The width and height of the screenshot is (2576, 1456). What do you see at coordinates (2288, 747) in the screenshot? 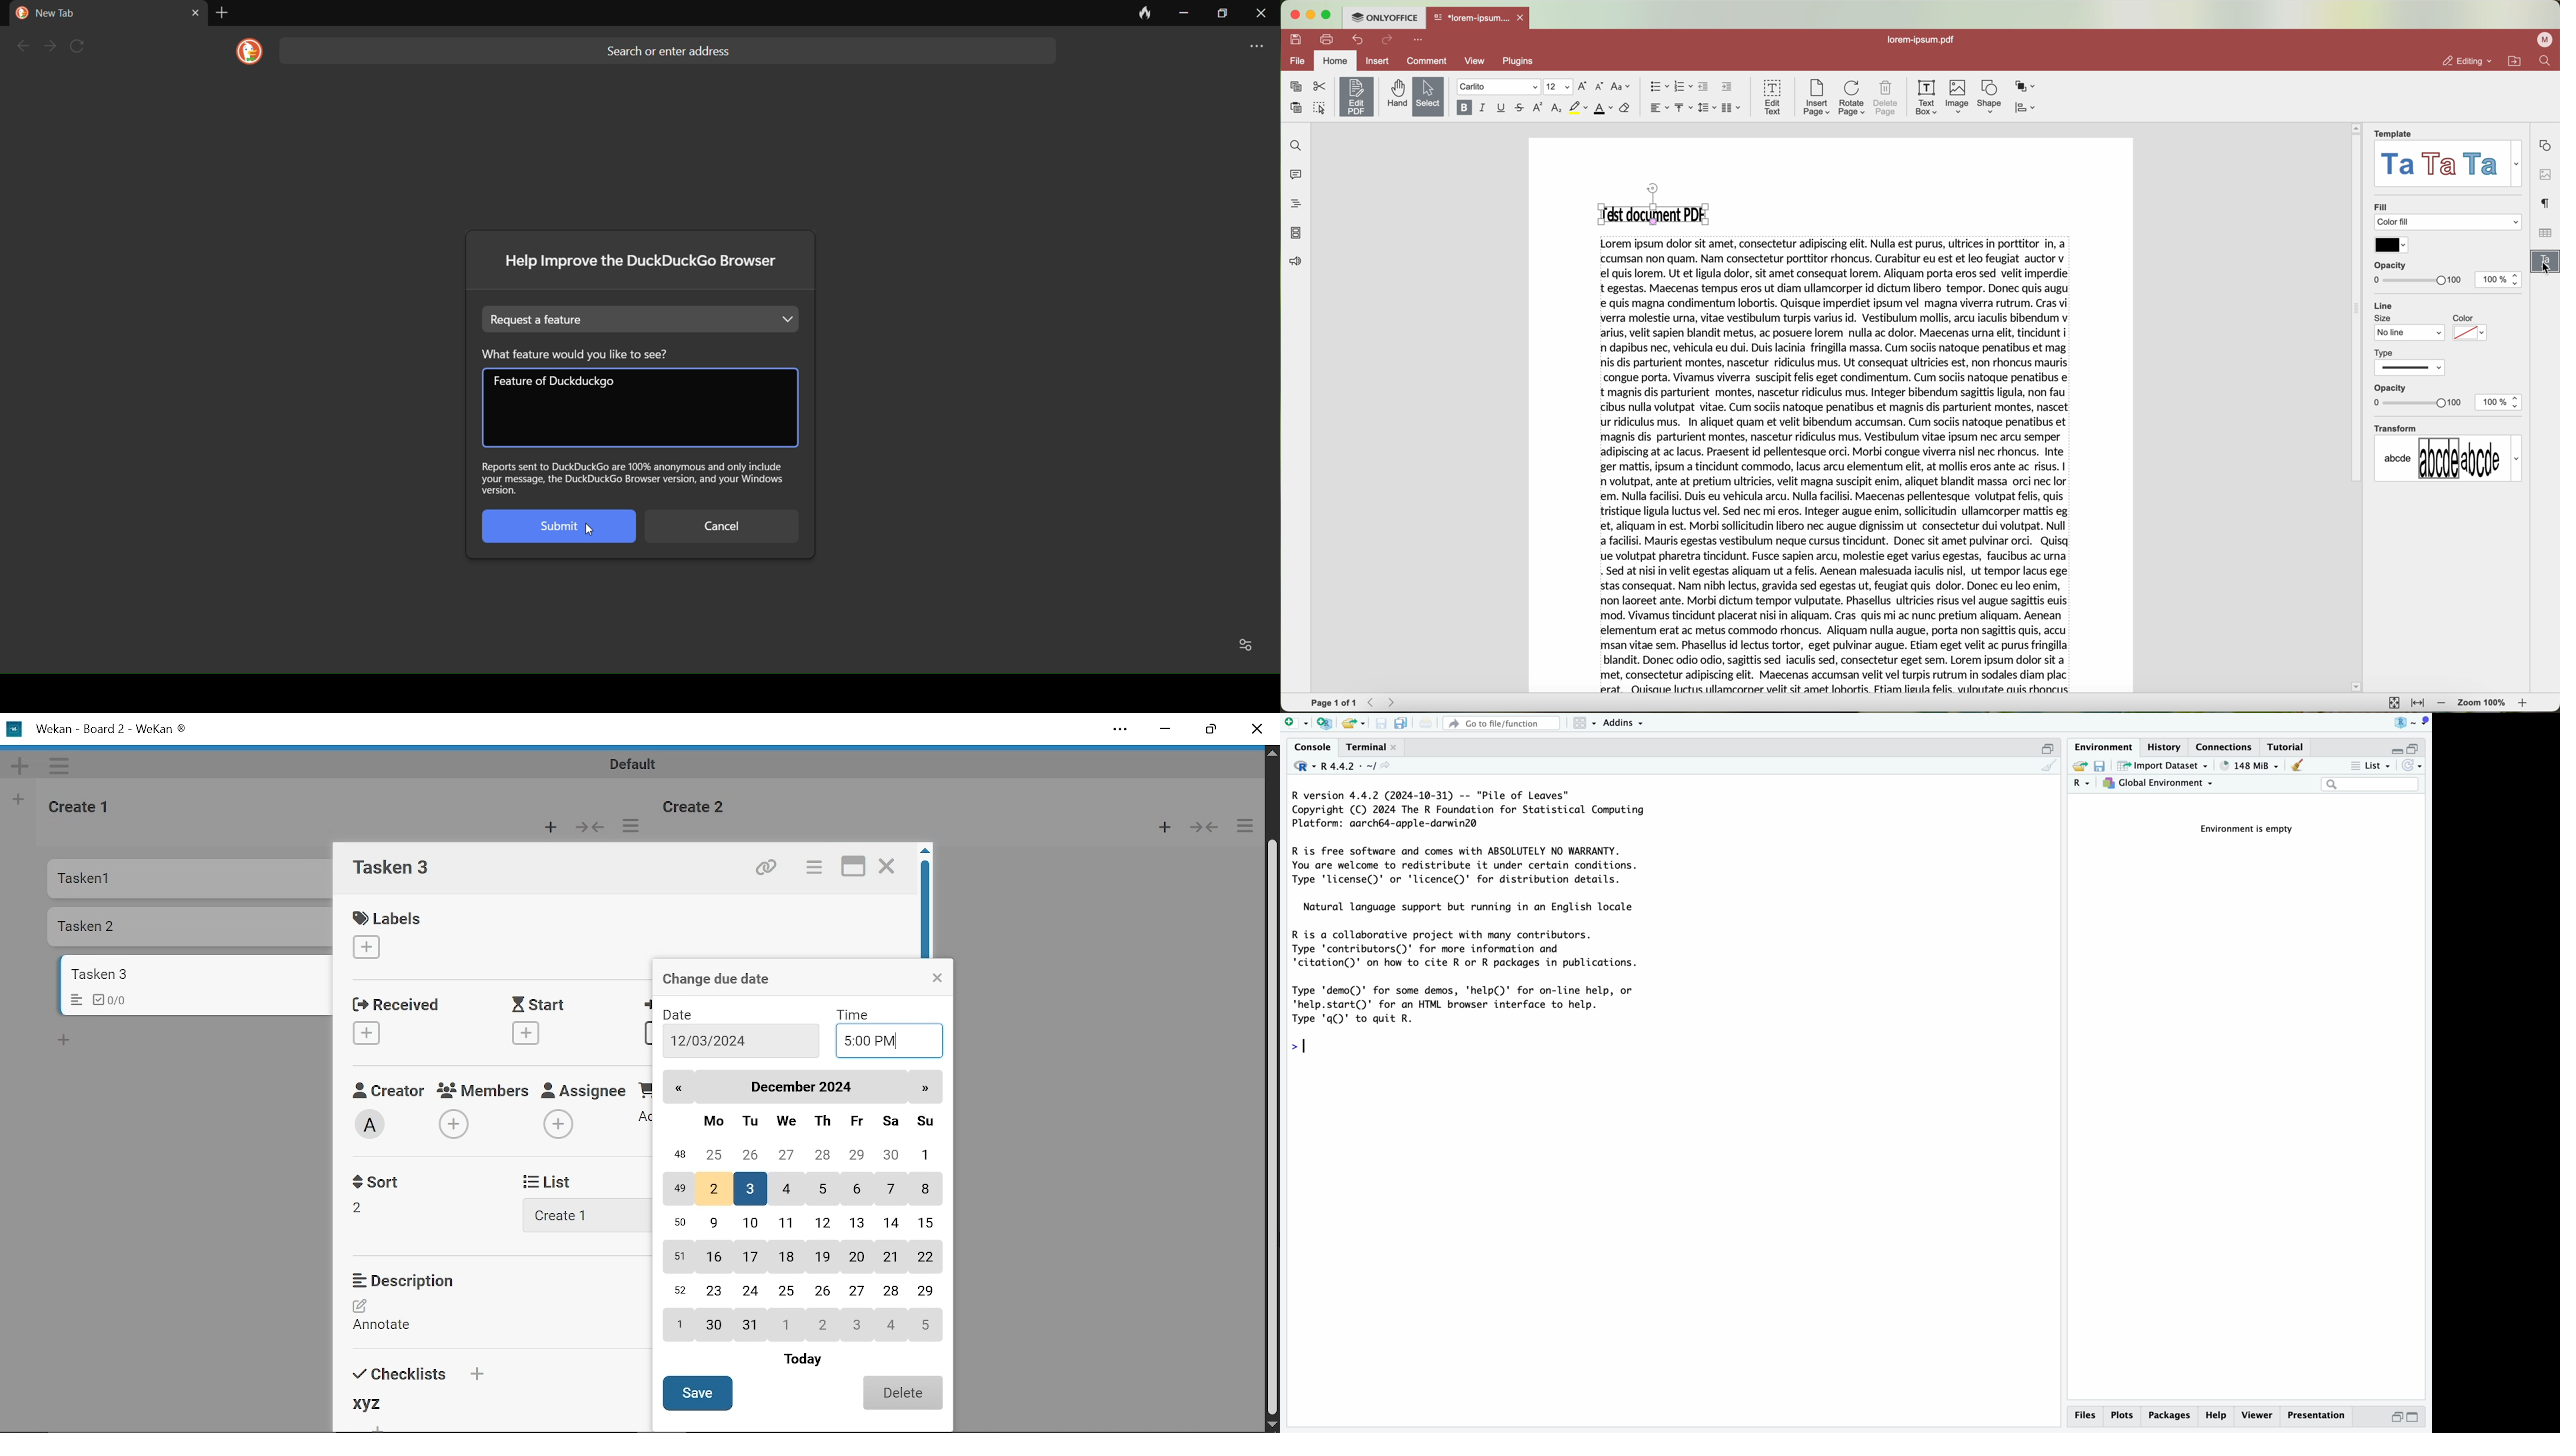
I see `tutorial` at bounding box center [2288, 747].